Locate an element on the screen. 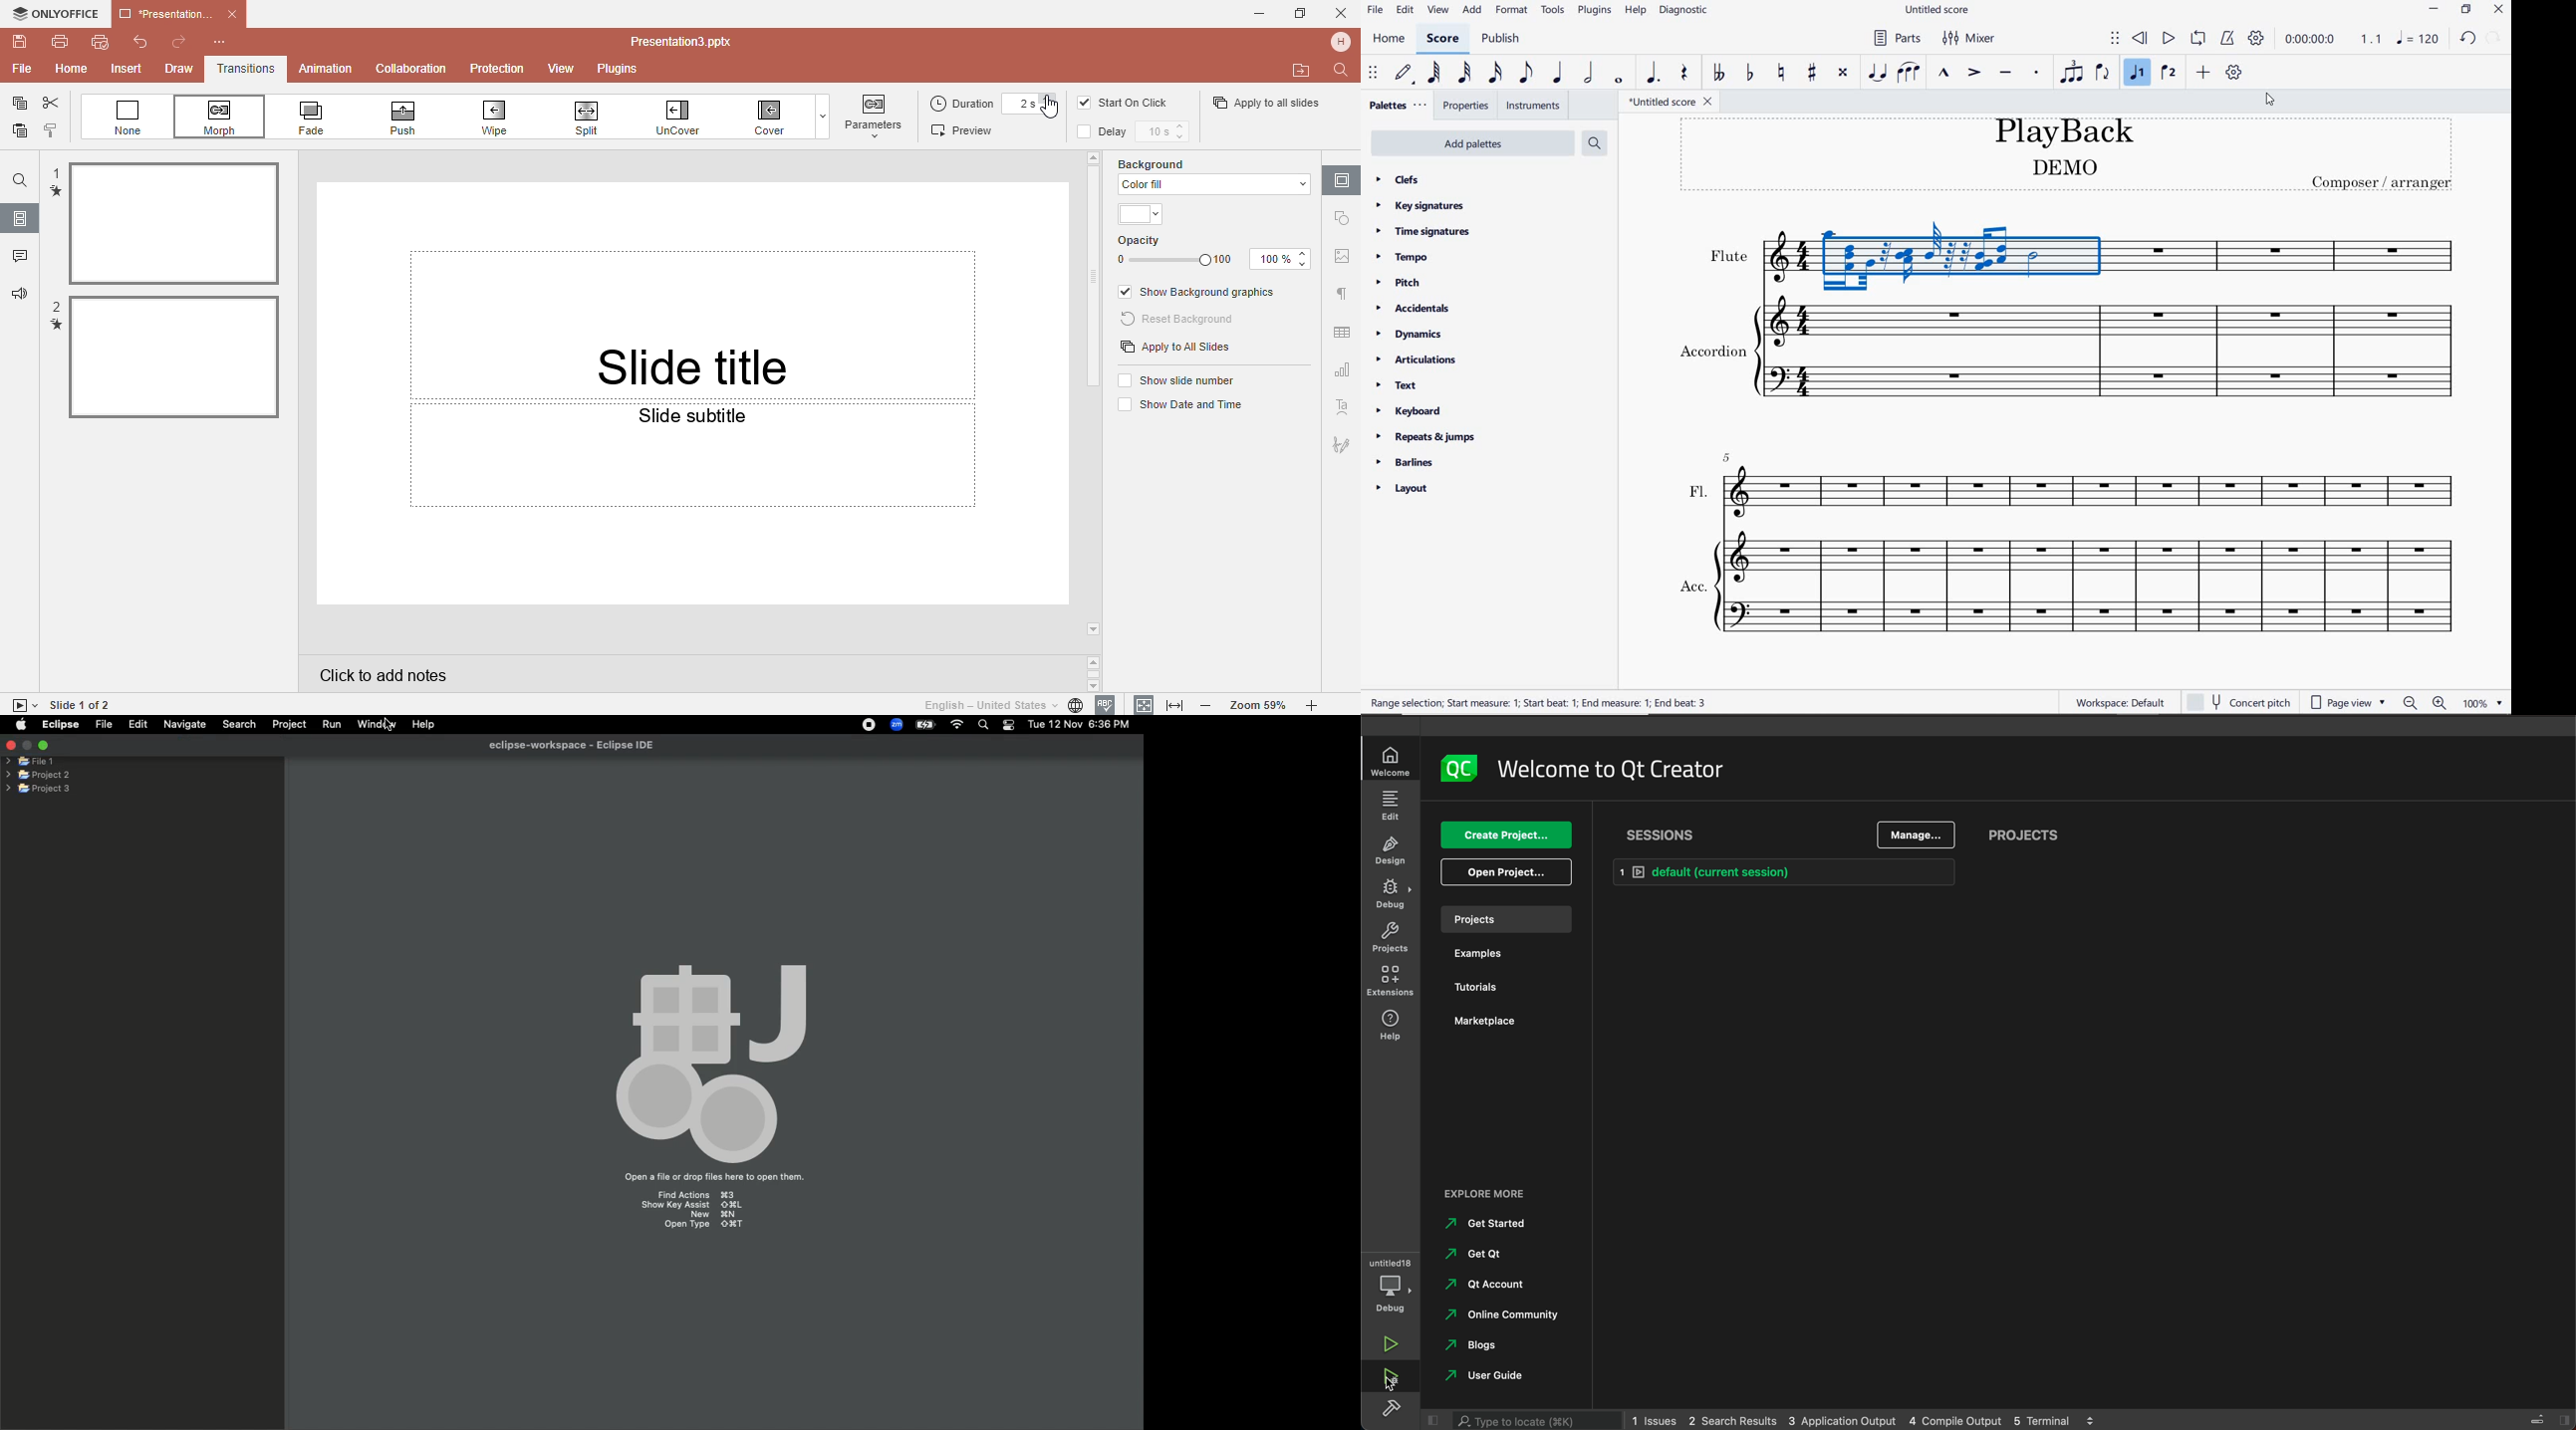 Image resolution: width=2576 pixels, height=1456 pixels. Qt Account is located at coordinates (1492, 1286).